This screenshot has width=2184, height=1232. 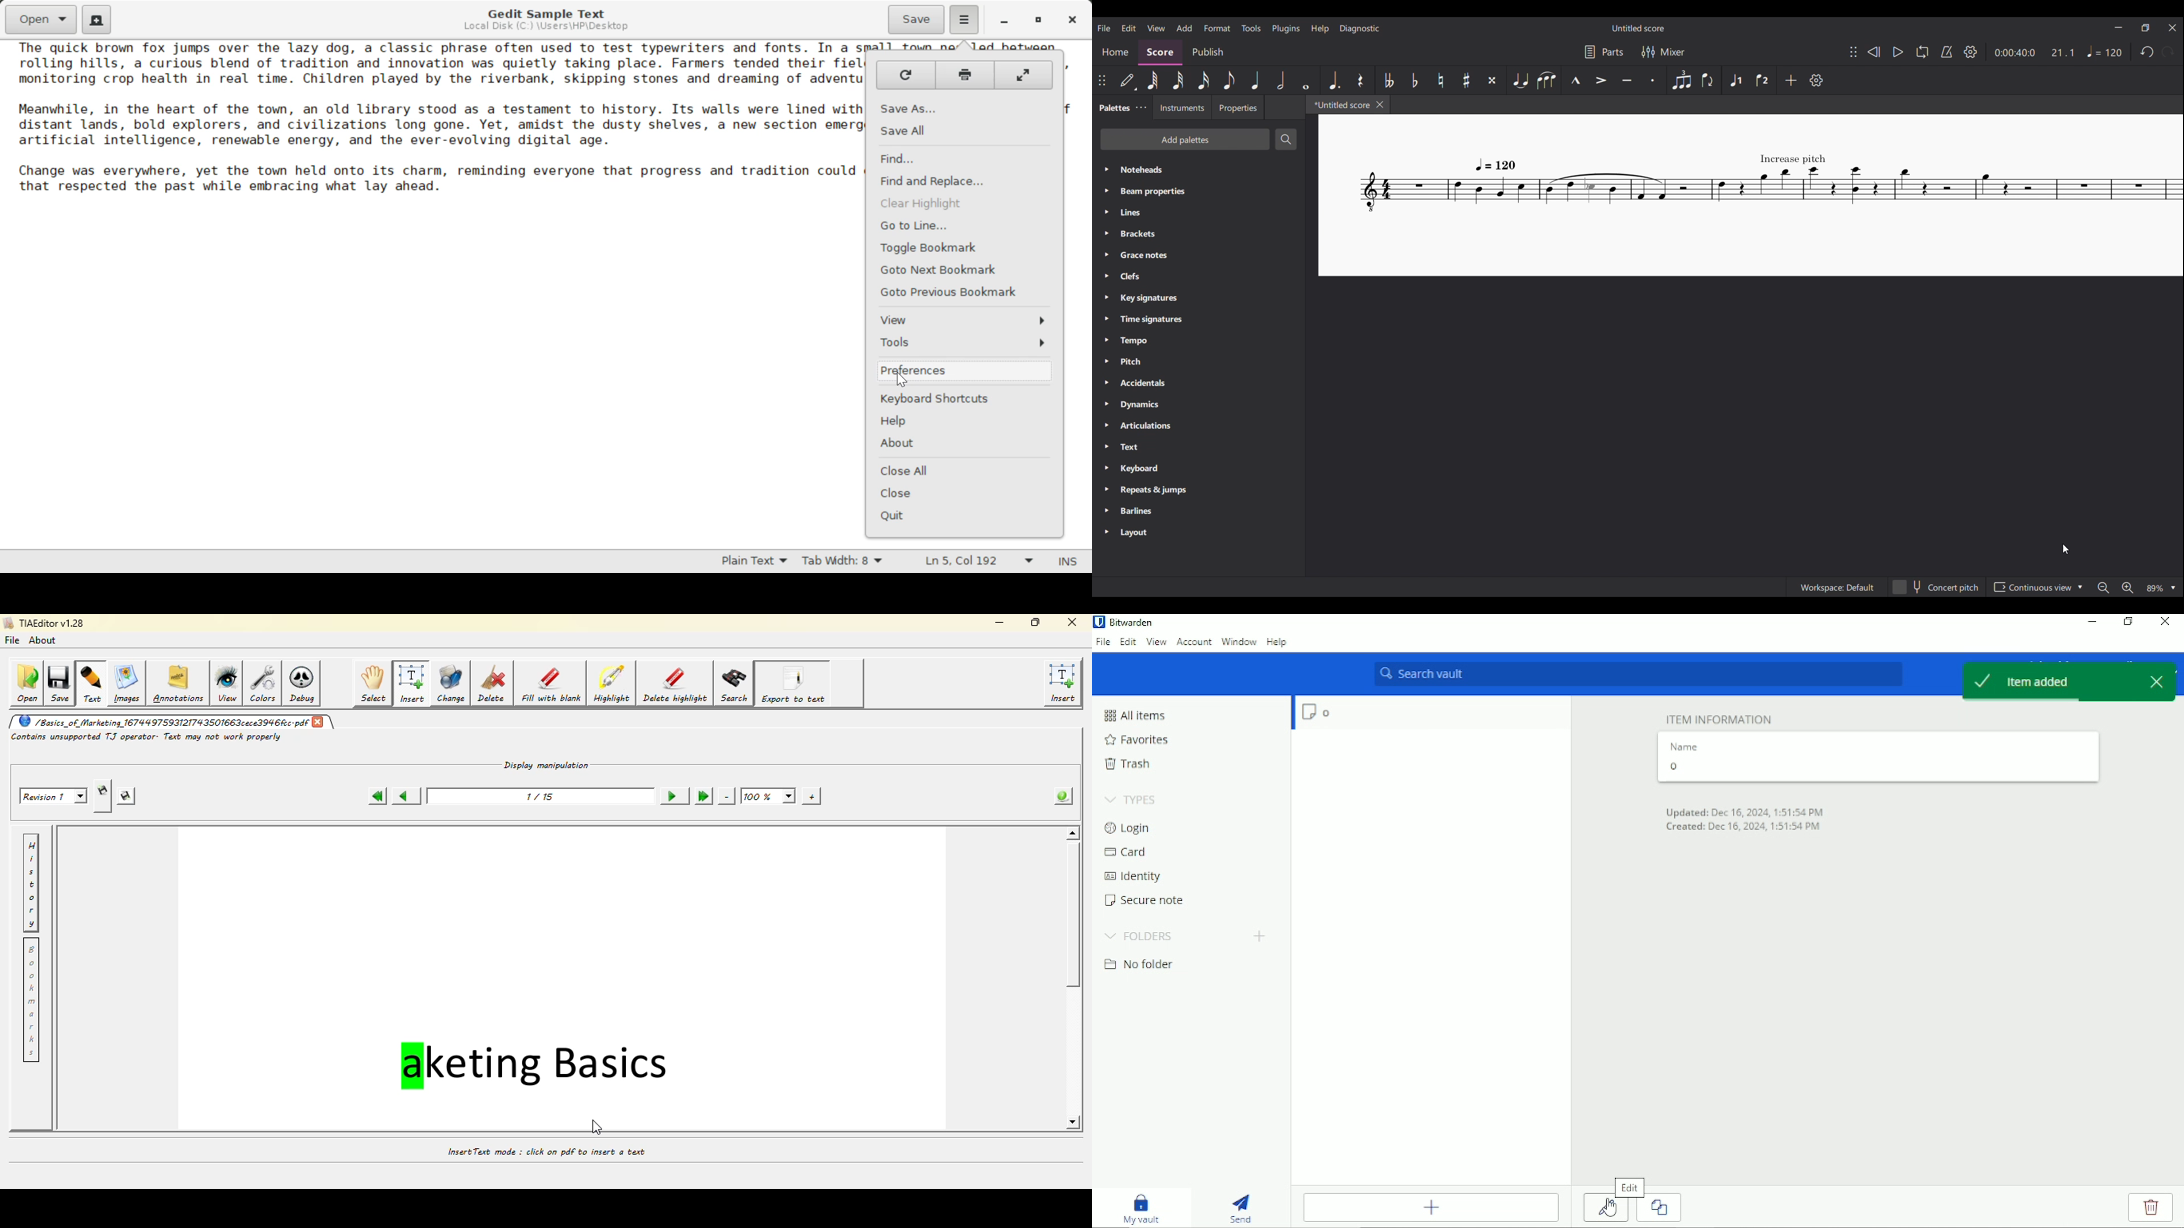 I want to click on Toggle sharp, so click(x=1466, y=80).